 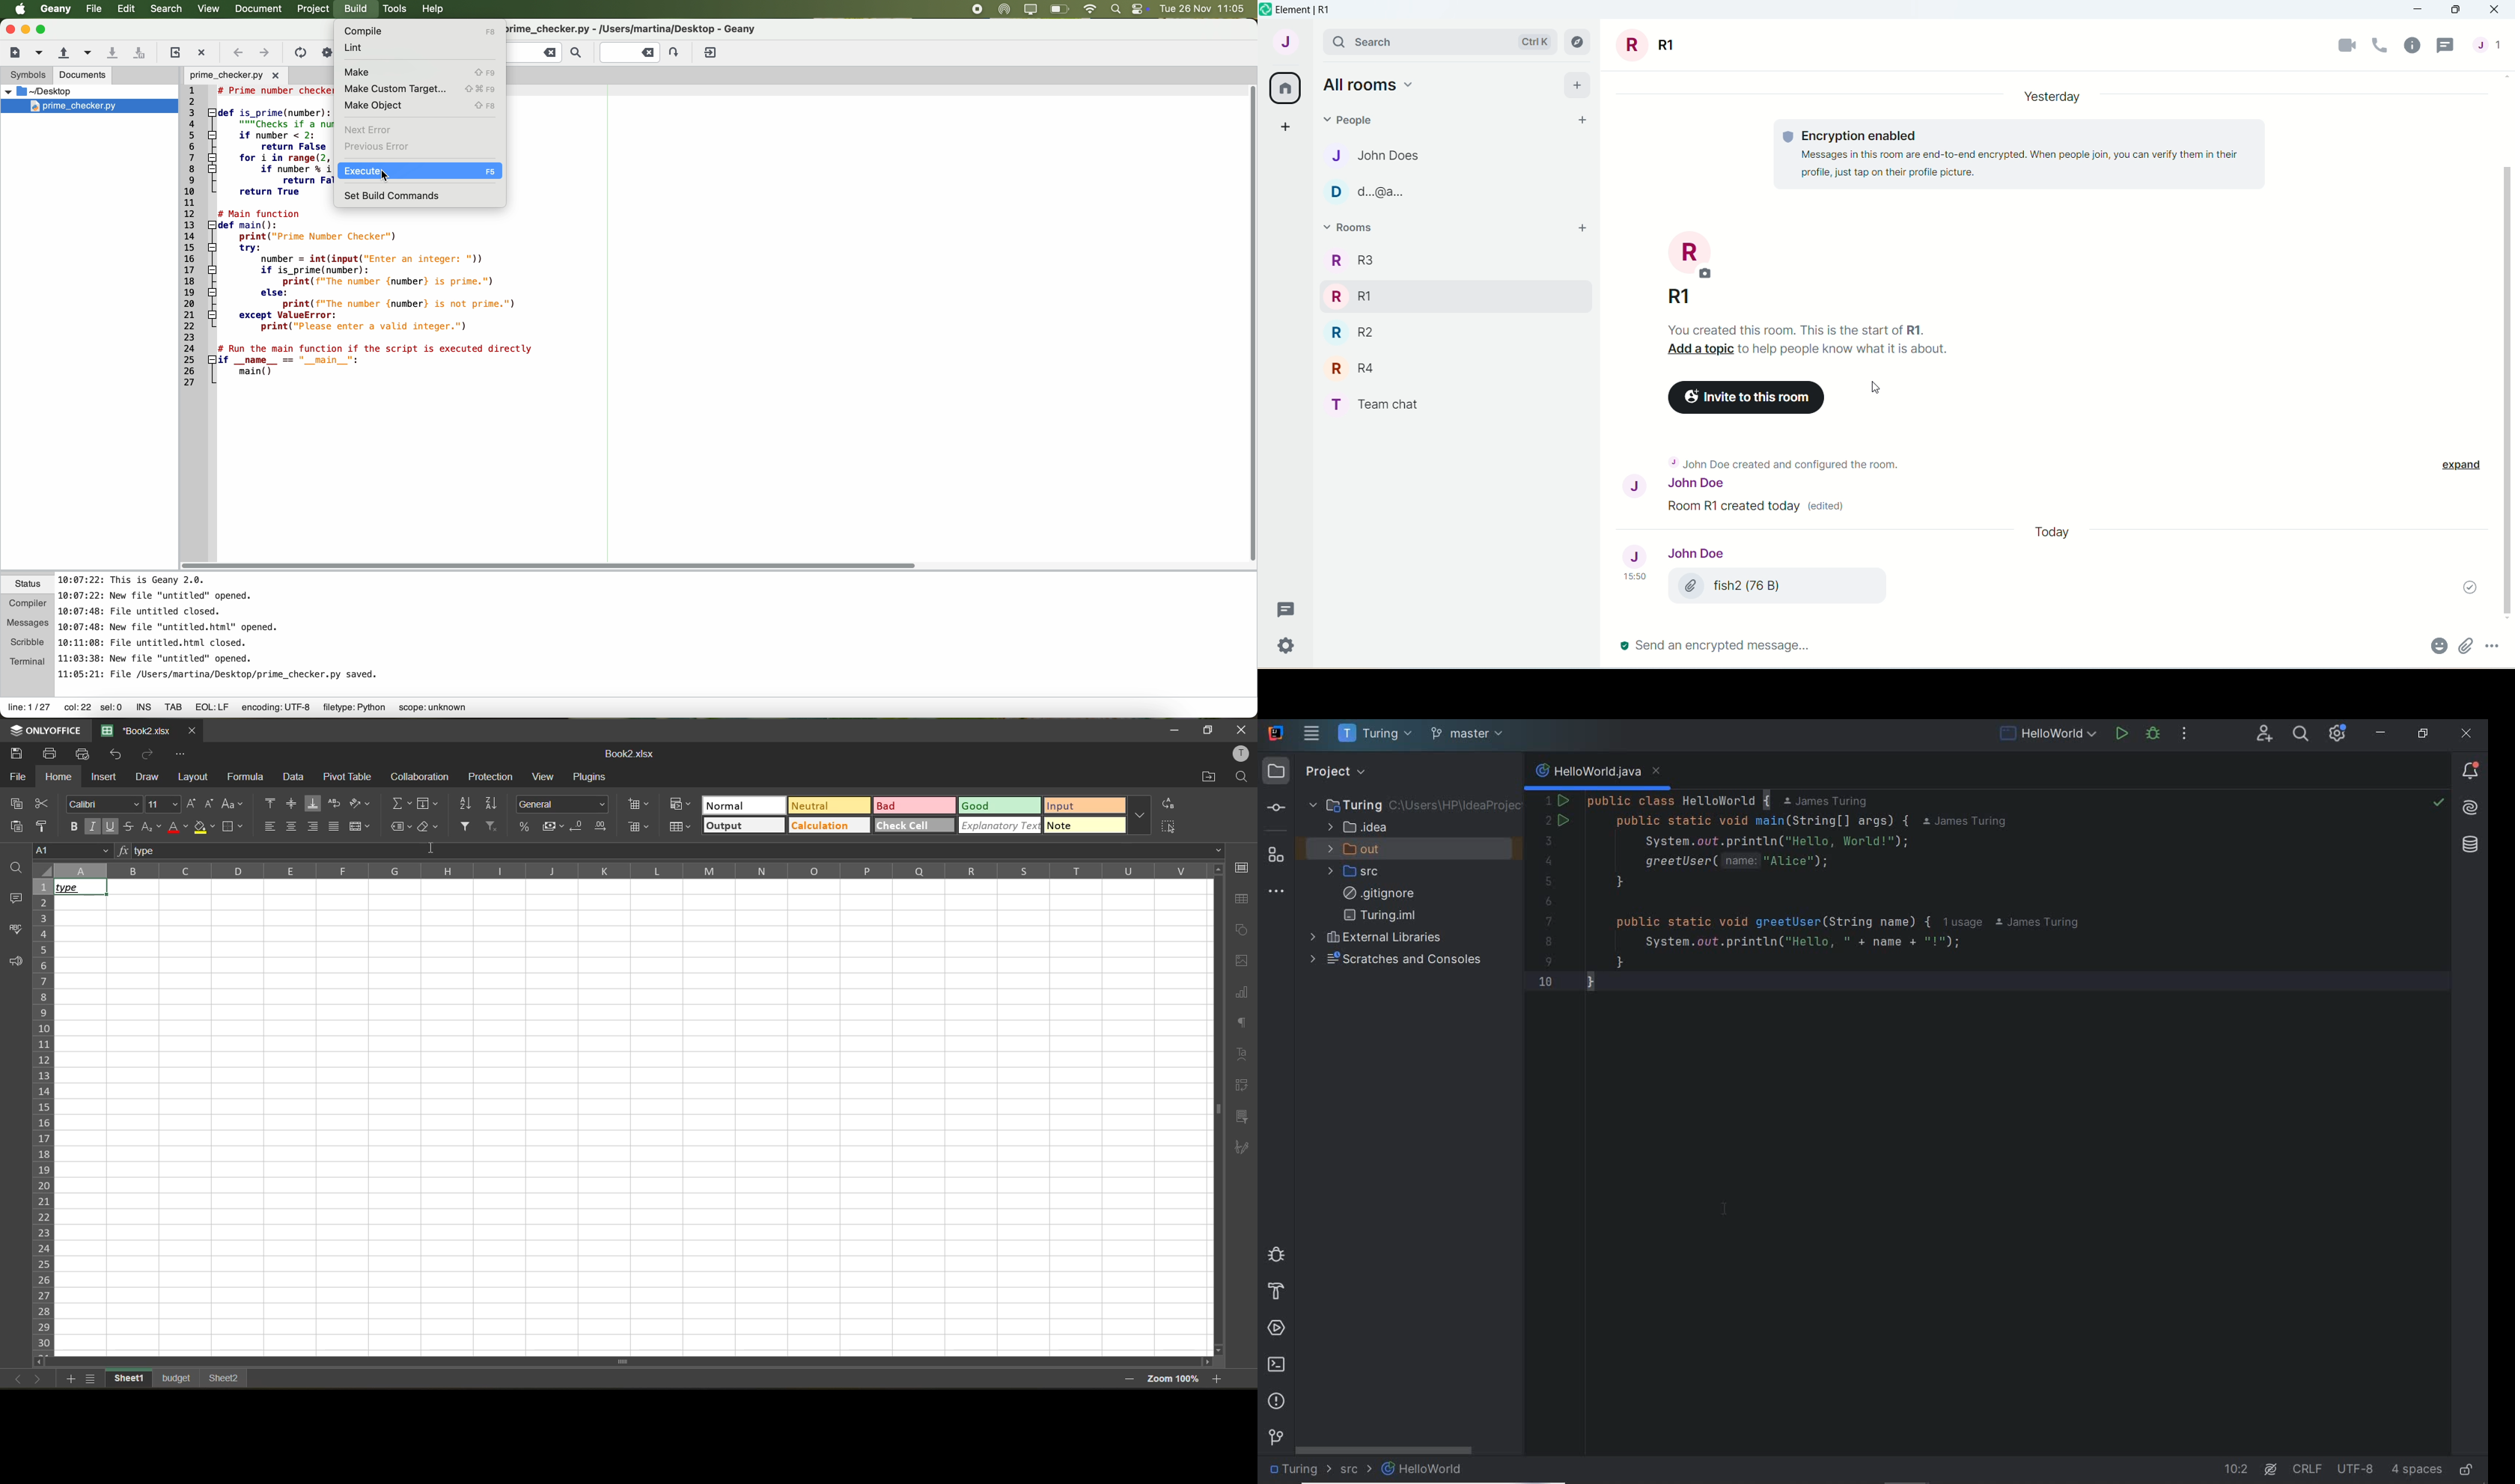 I want to click on room photo, so click(x=1693, y=255).